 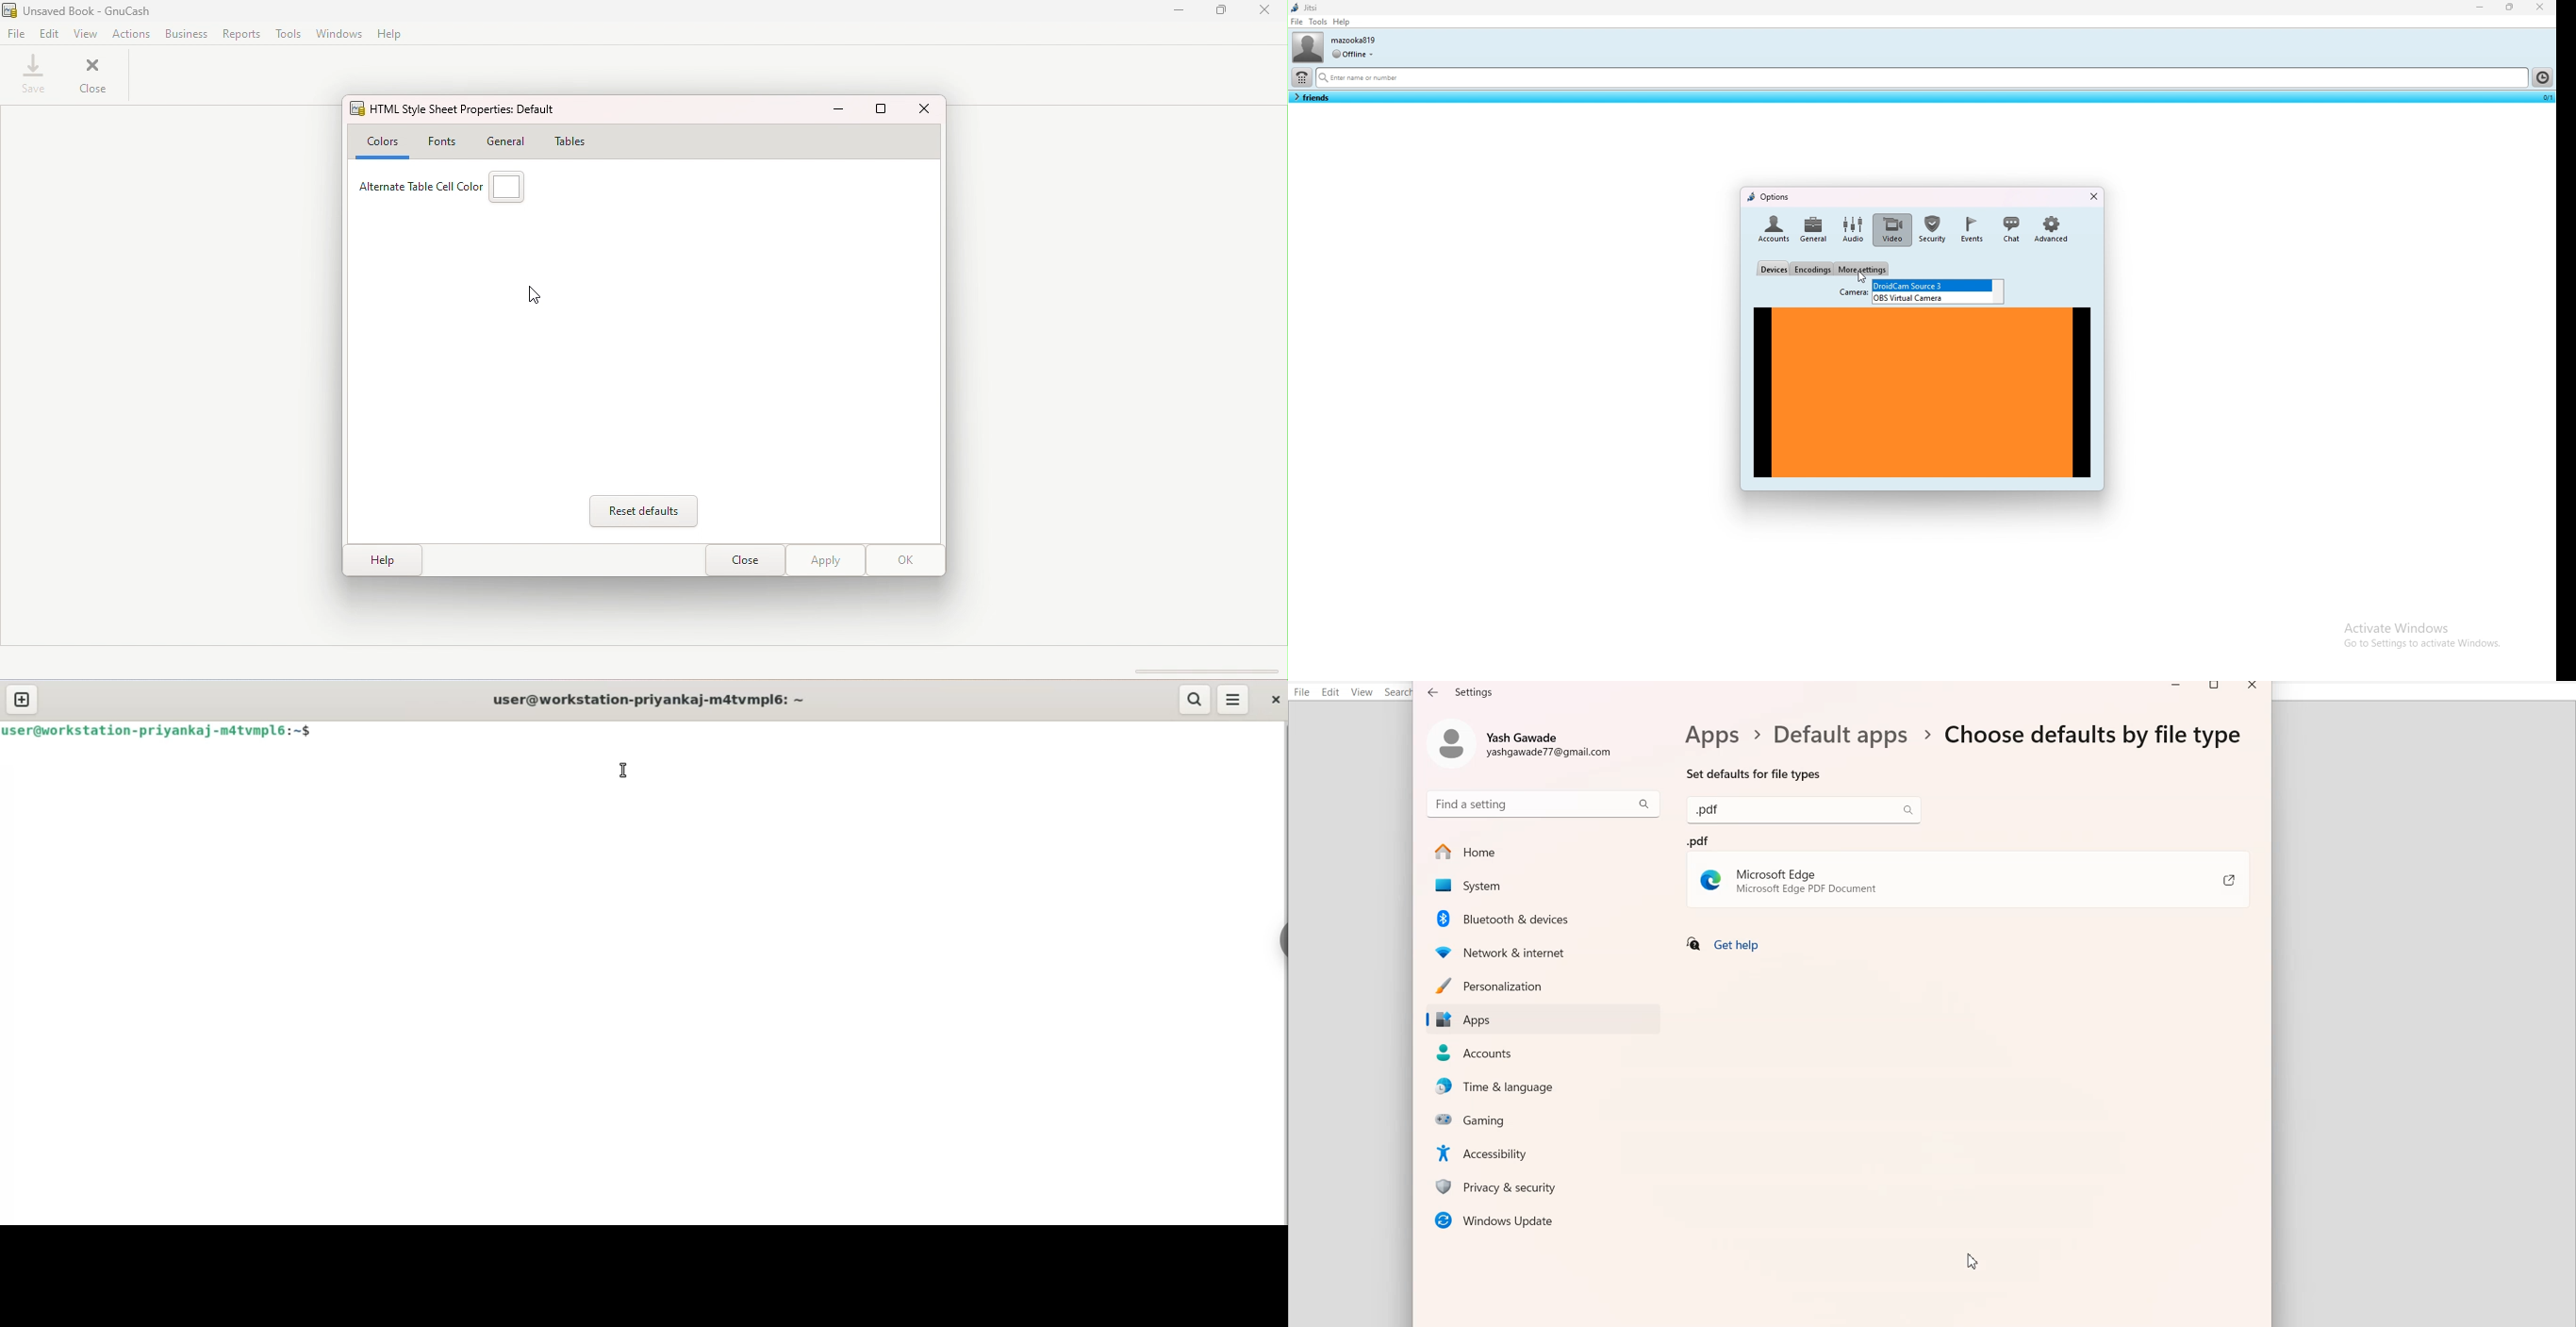 What do you see at coordinates (1862, 276) in the screenshot?
I see `cursor` at bounding box center [1862, 276].